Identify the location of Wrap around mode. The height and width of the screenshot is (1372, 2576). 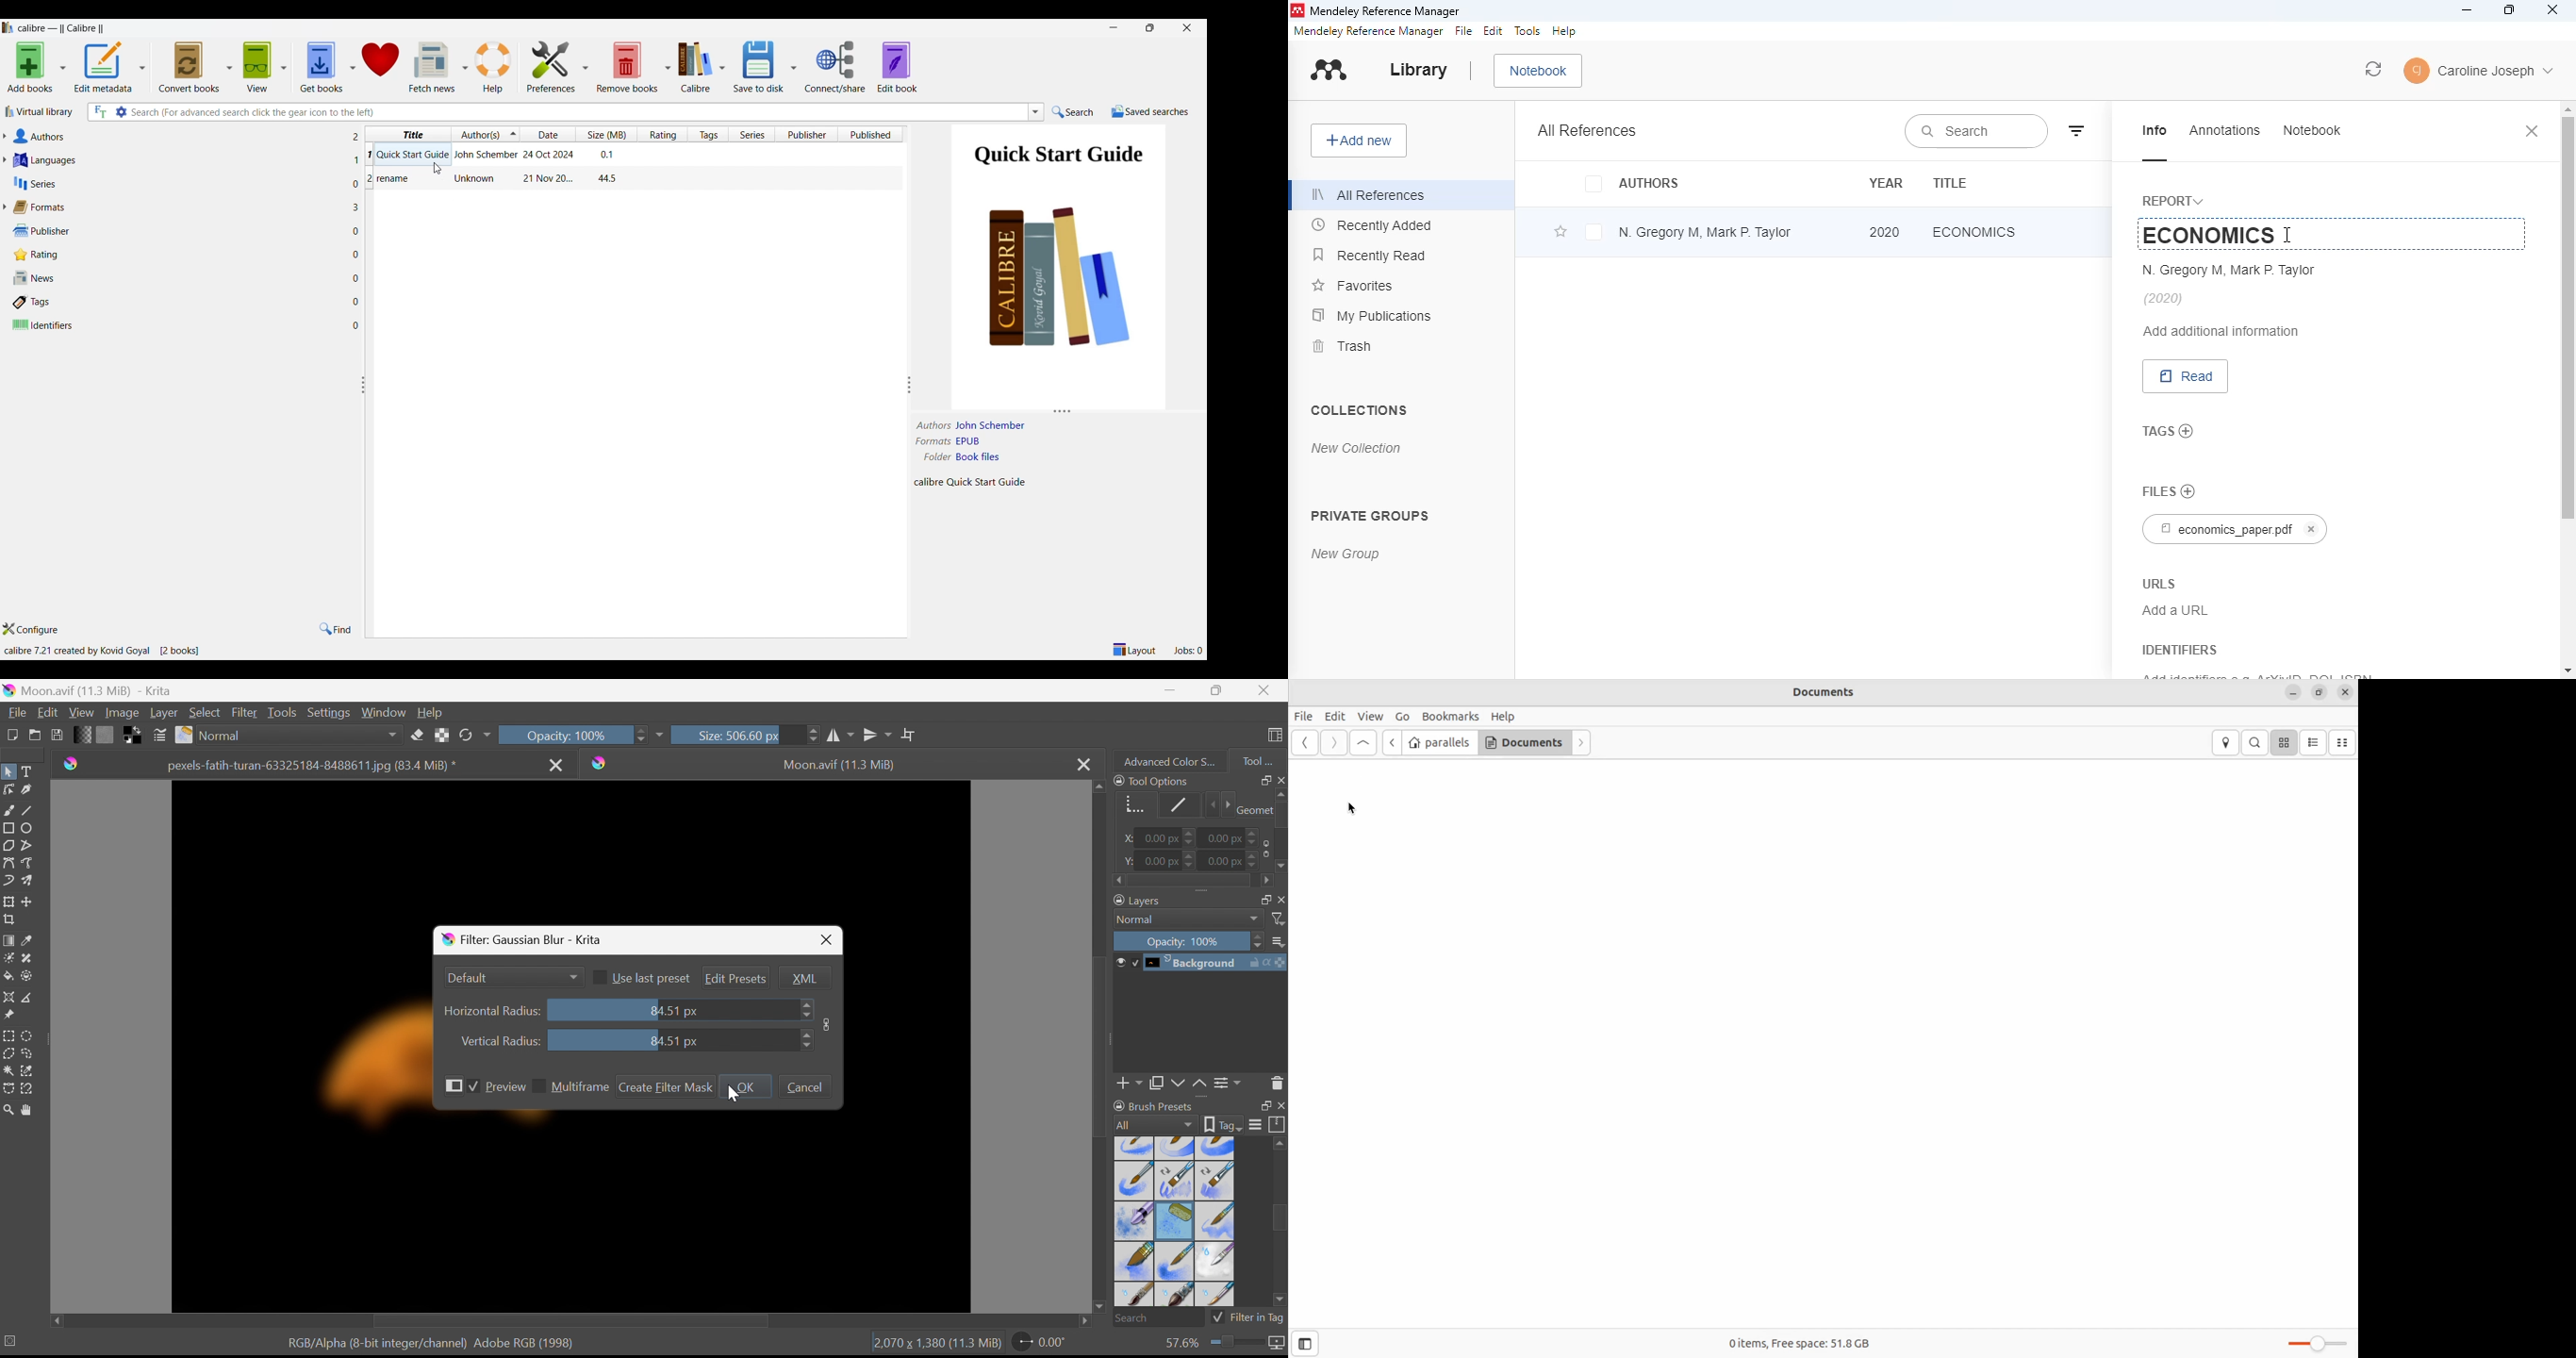
(908, 733).